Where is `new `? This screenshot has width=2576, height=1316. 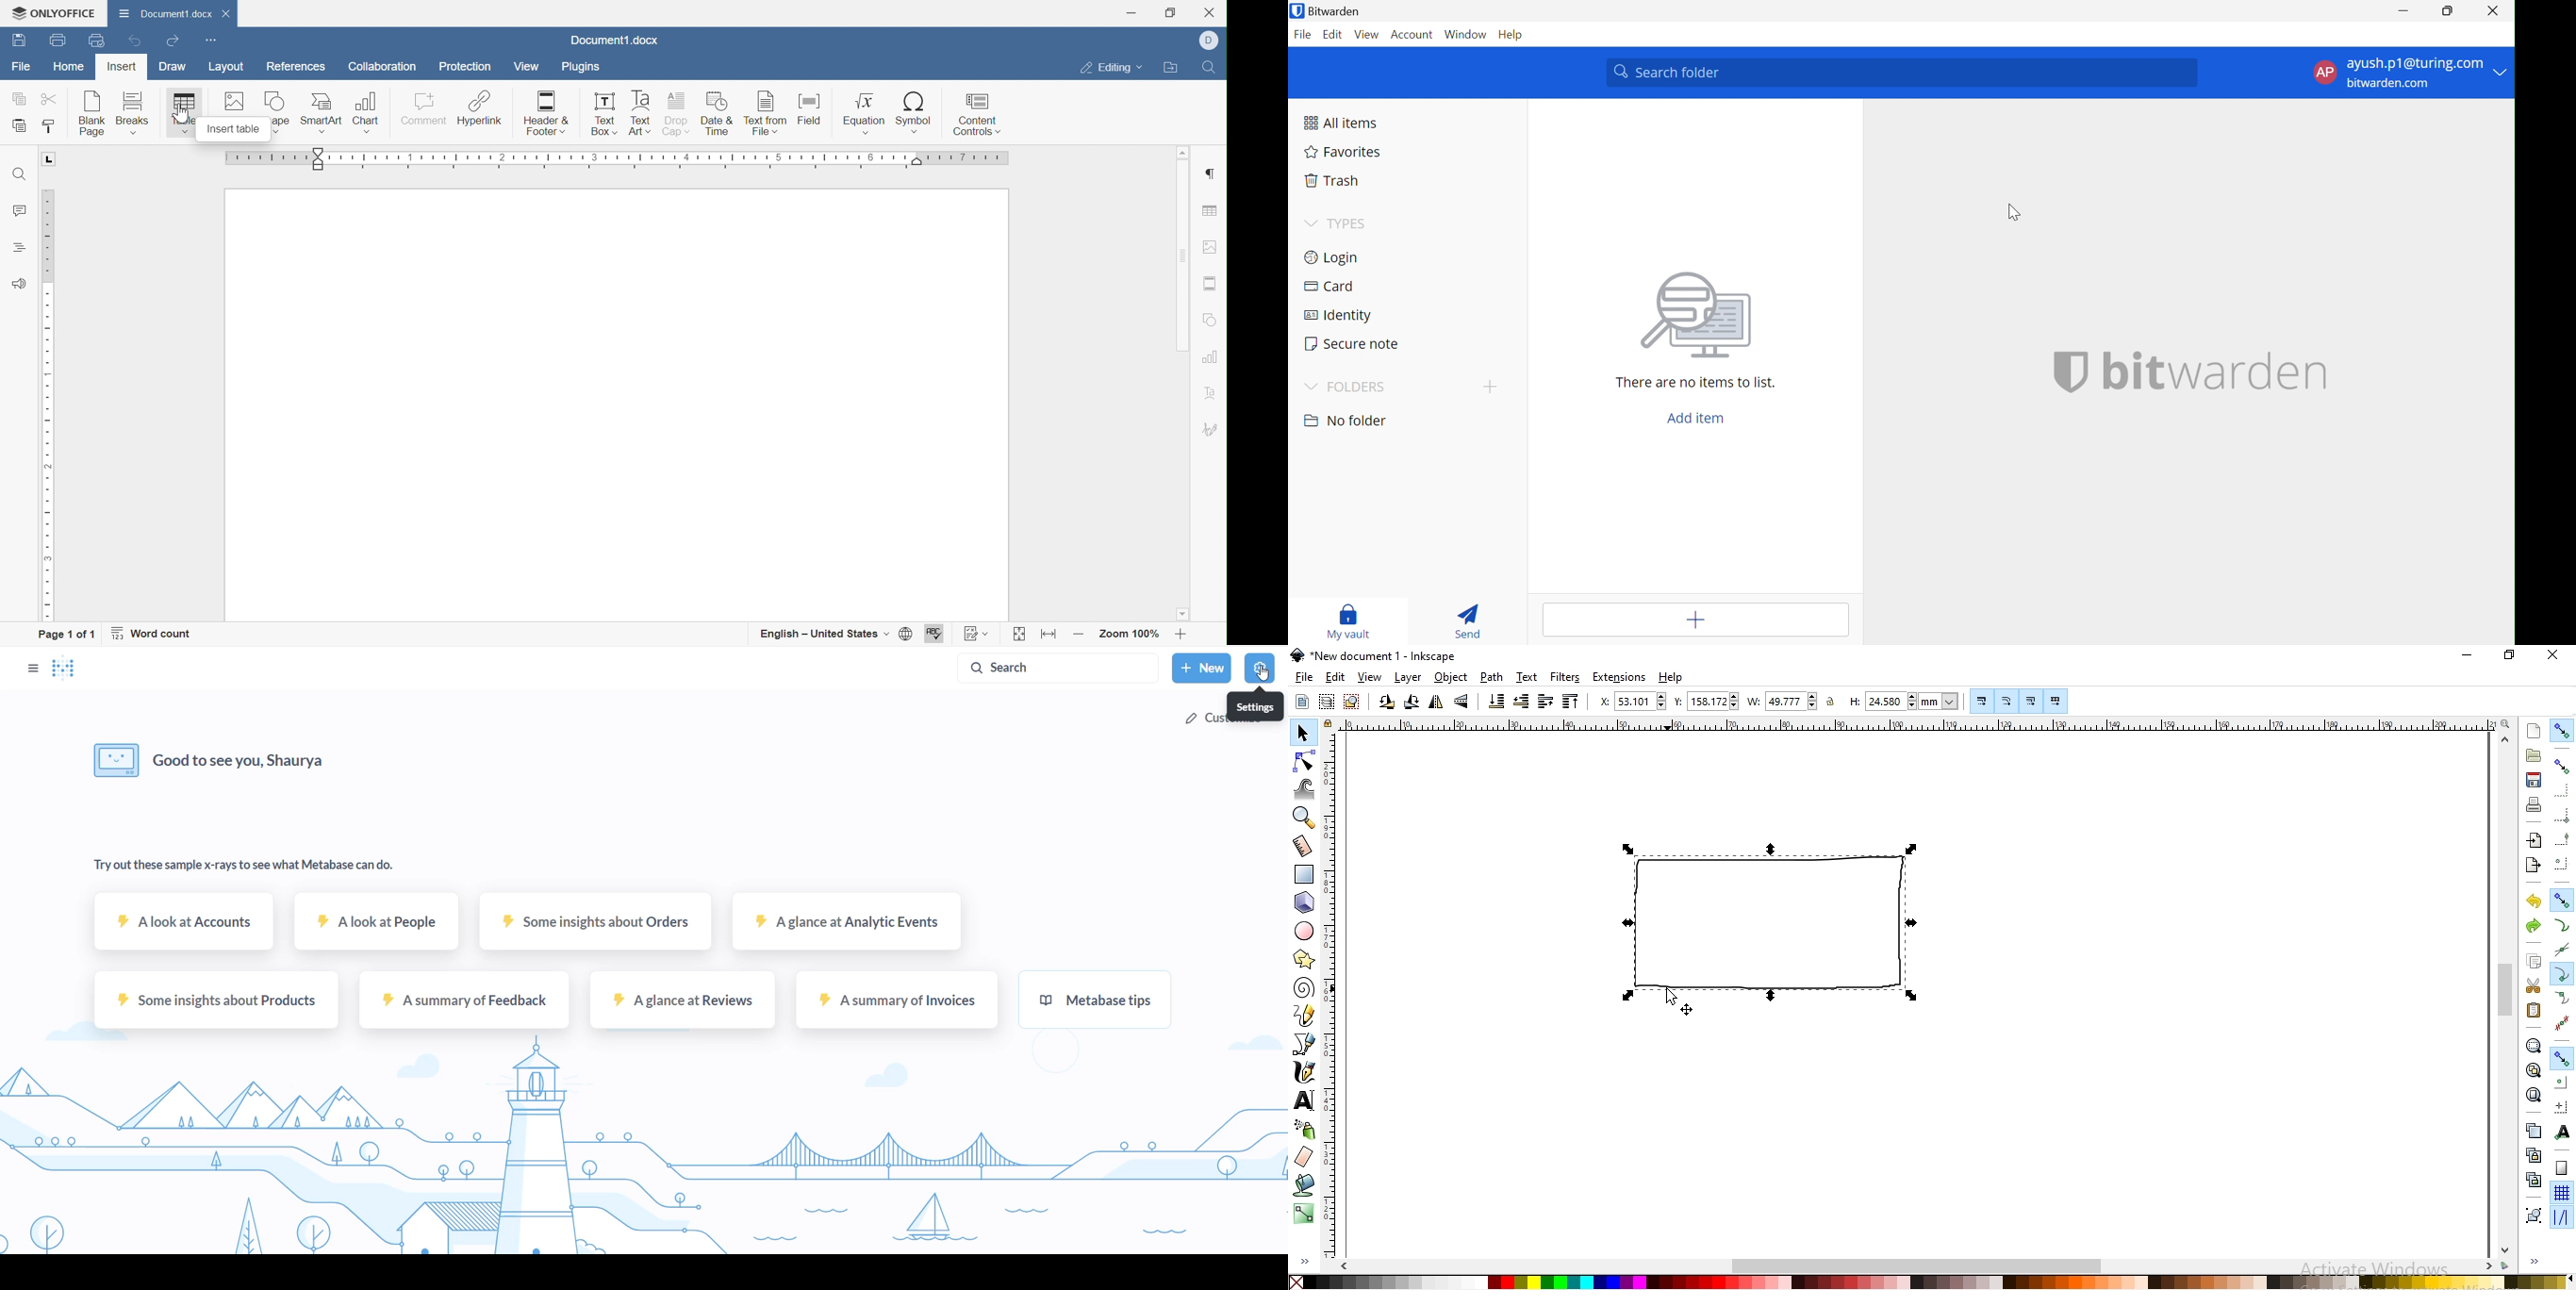
new  is located at coordinates (1201, 668).